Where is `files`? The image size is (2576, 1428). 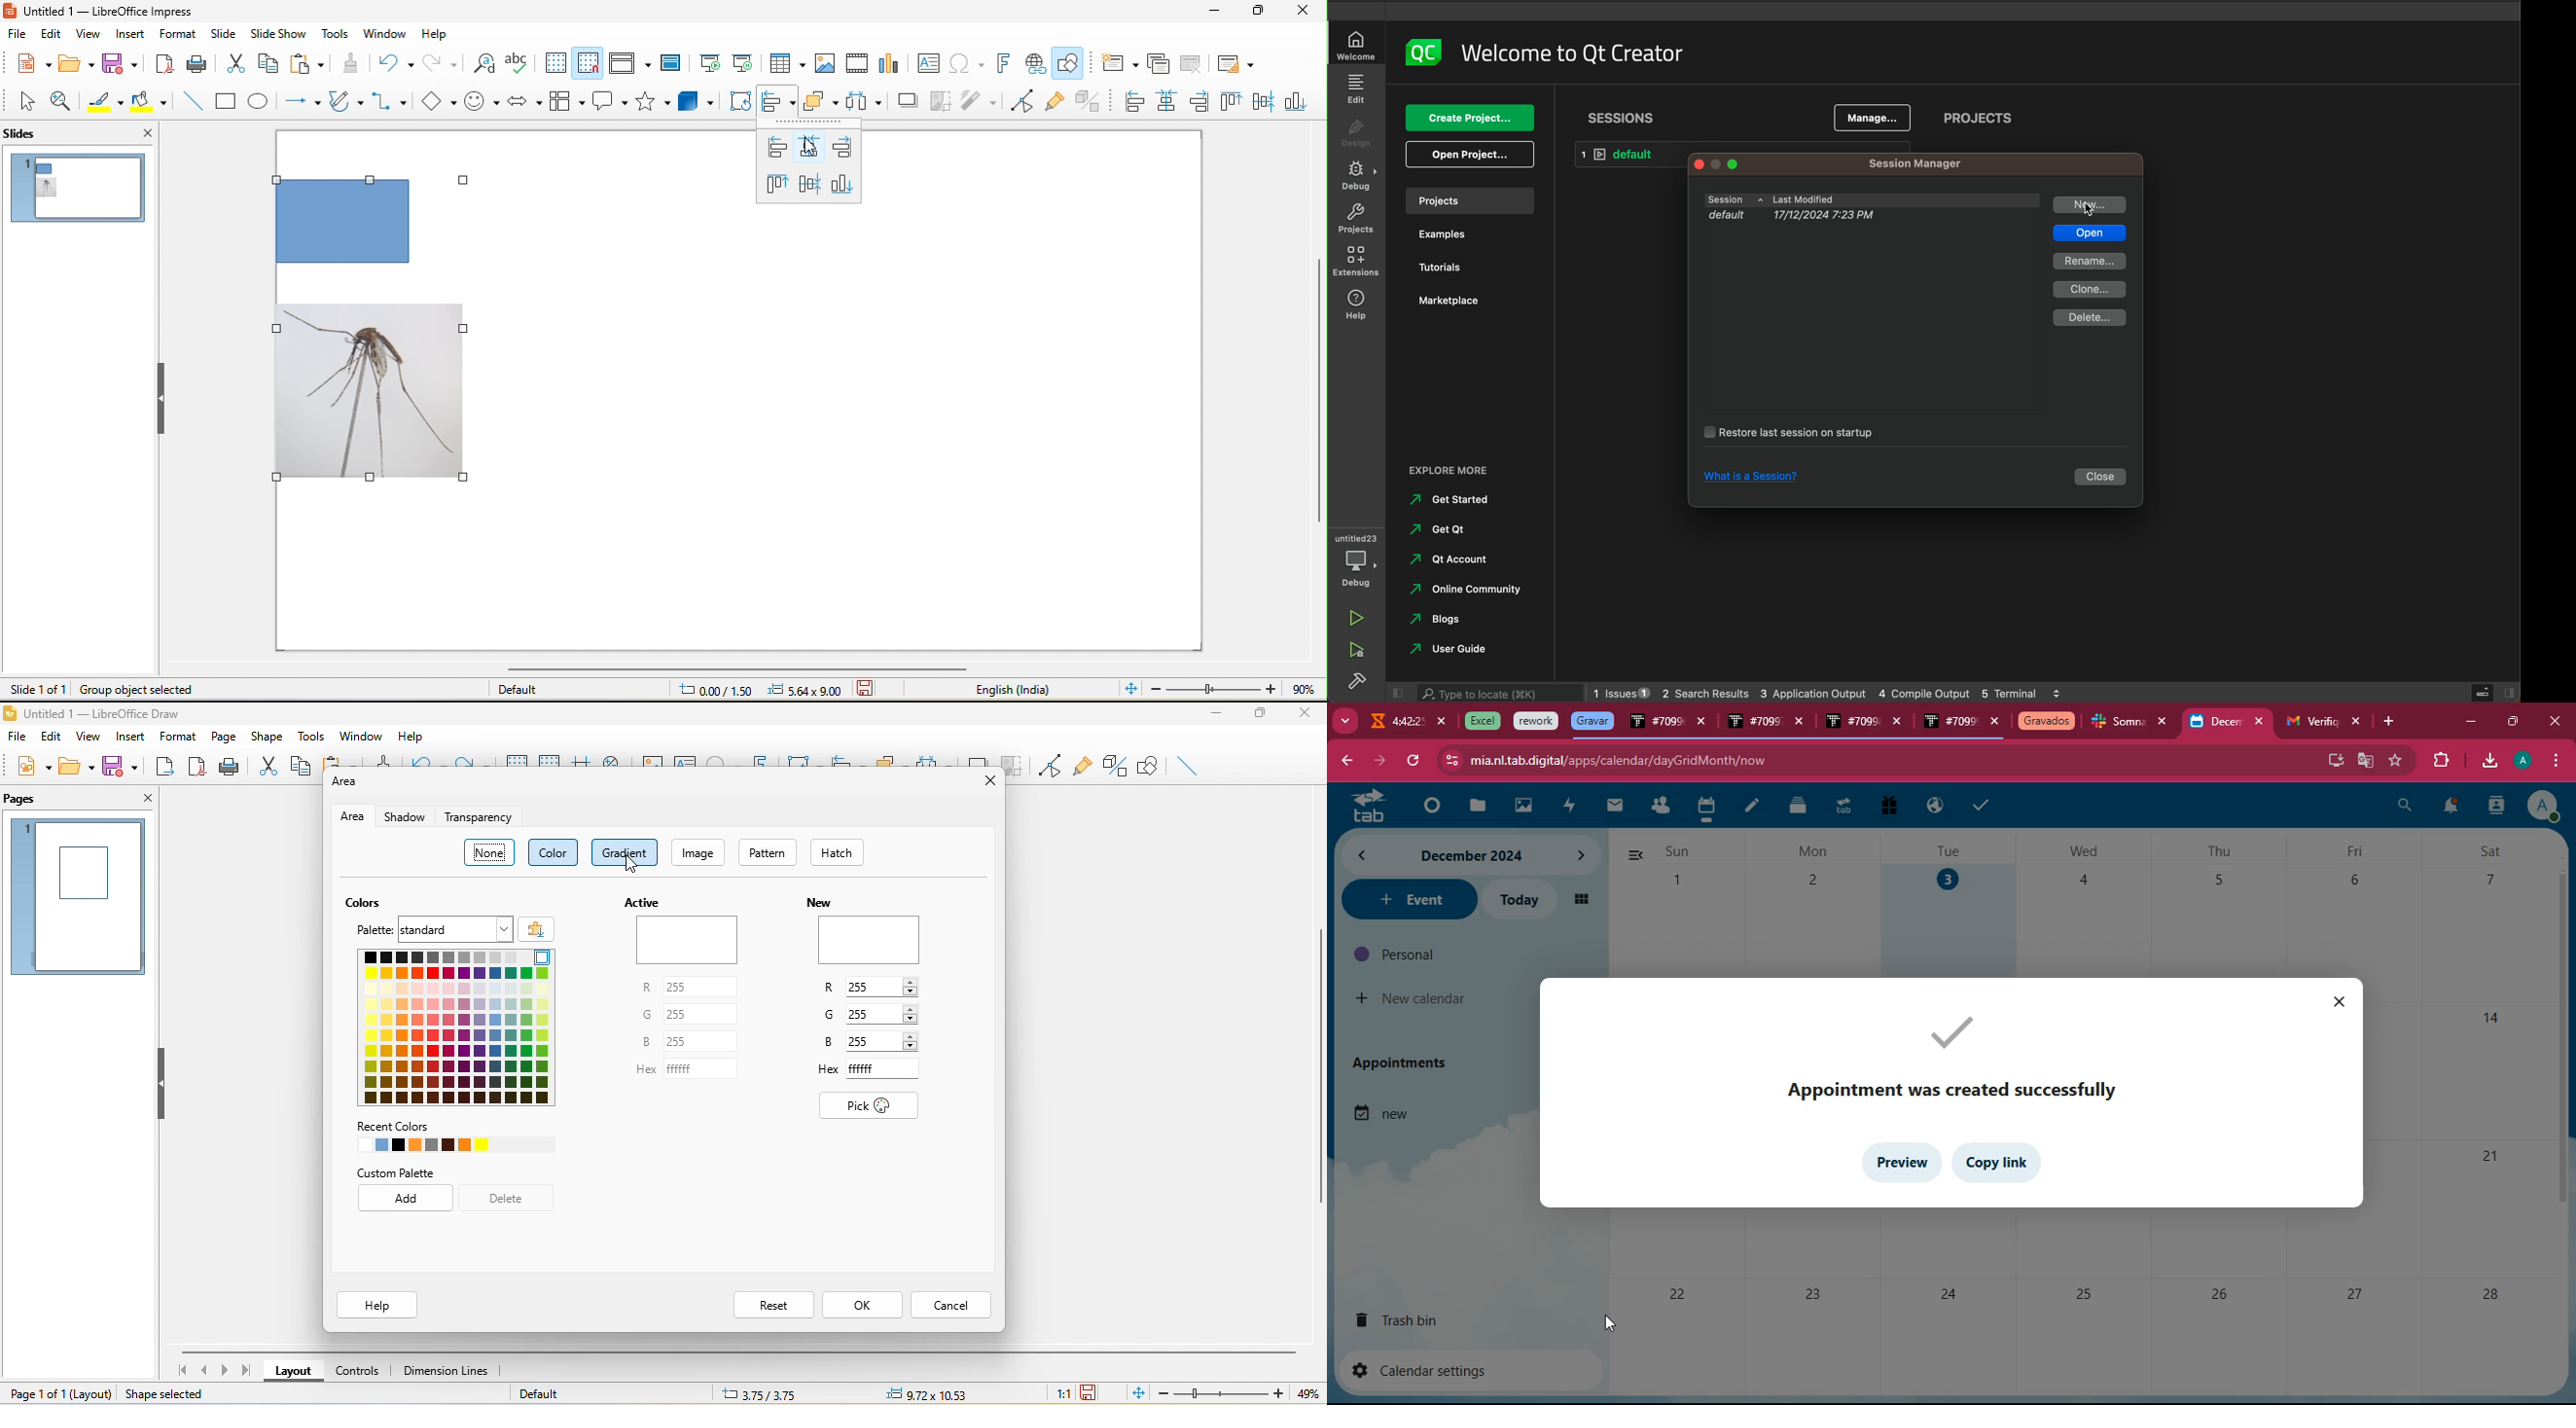
files is located at coordinates (1800, 805).